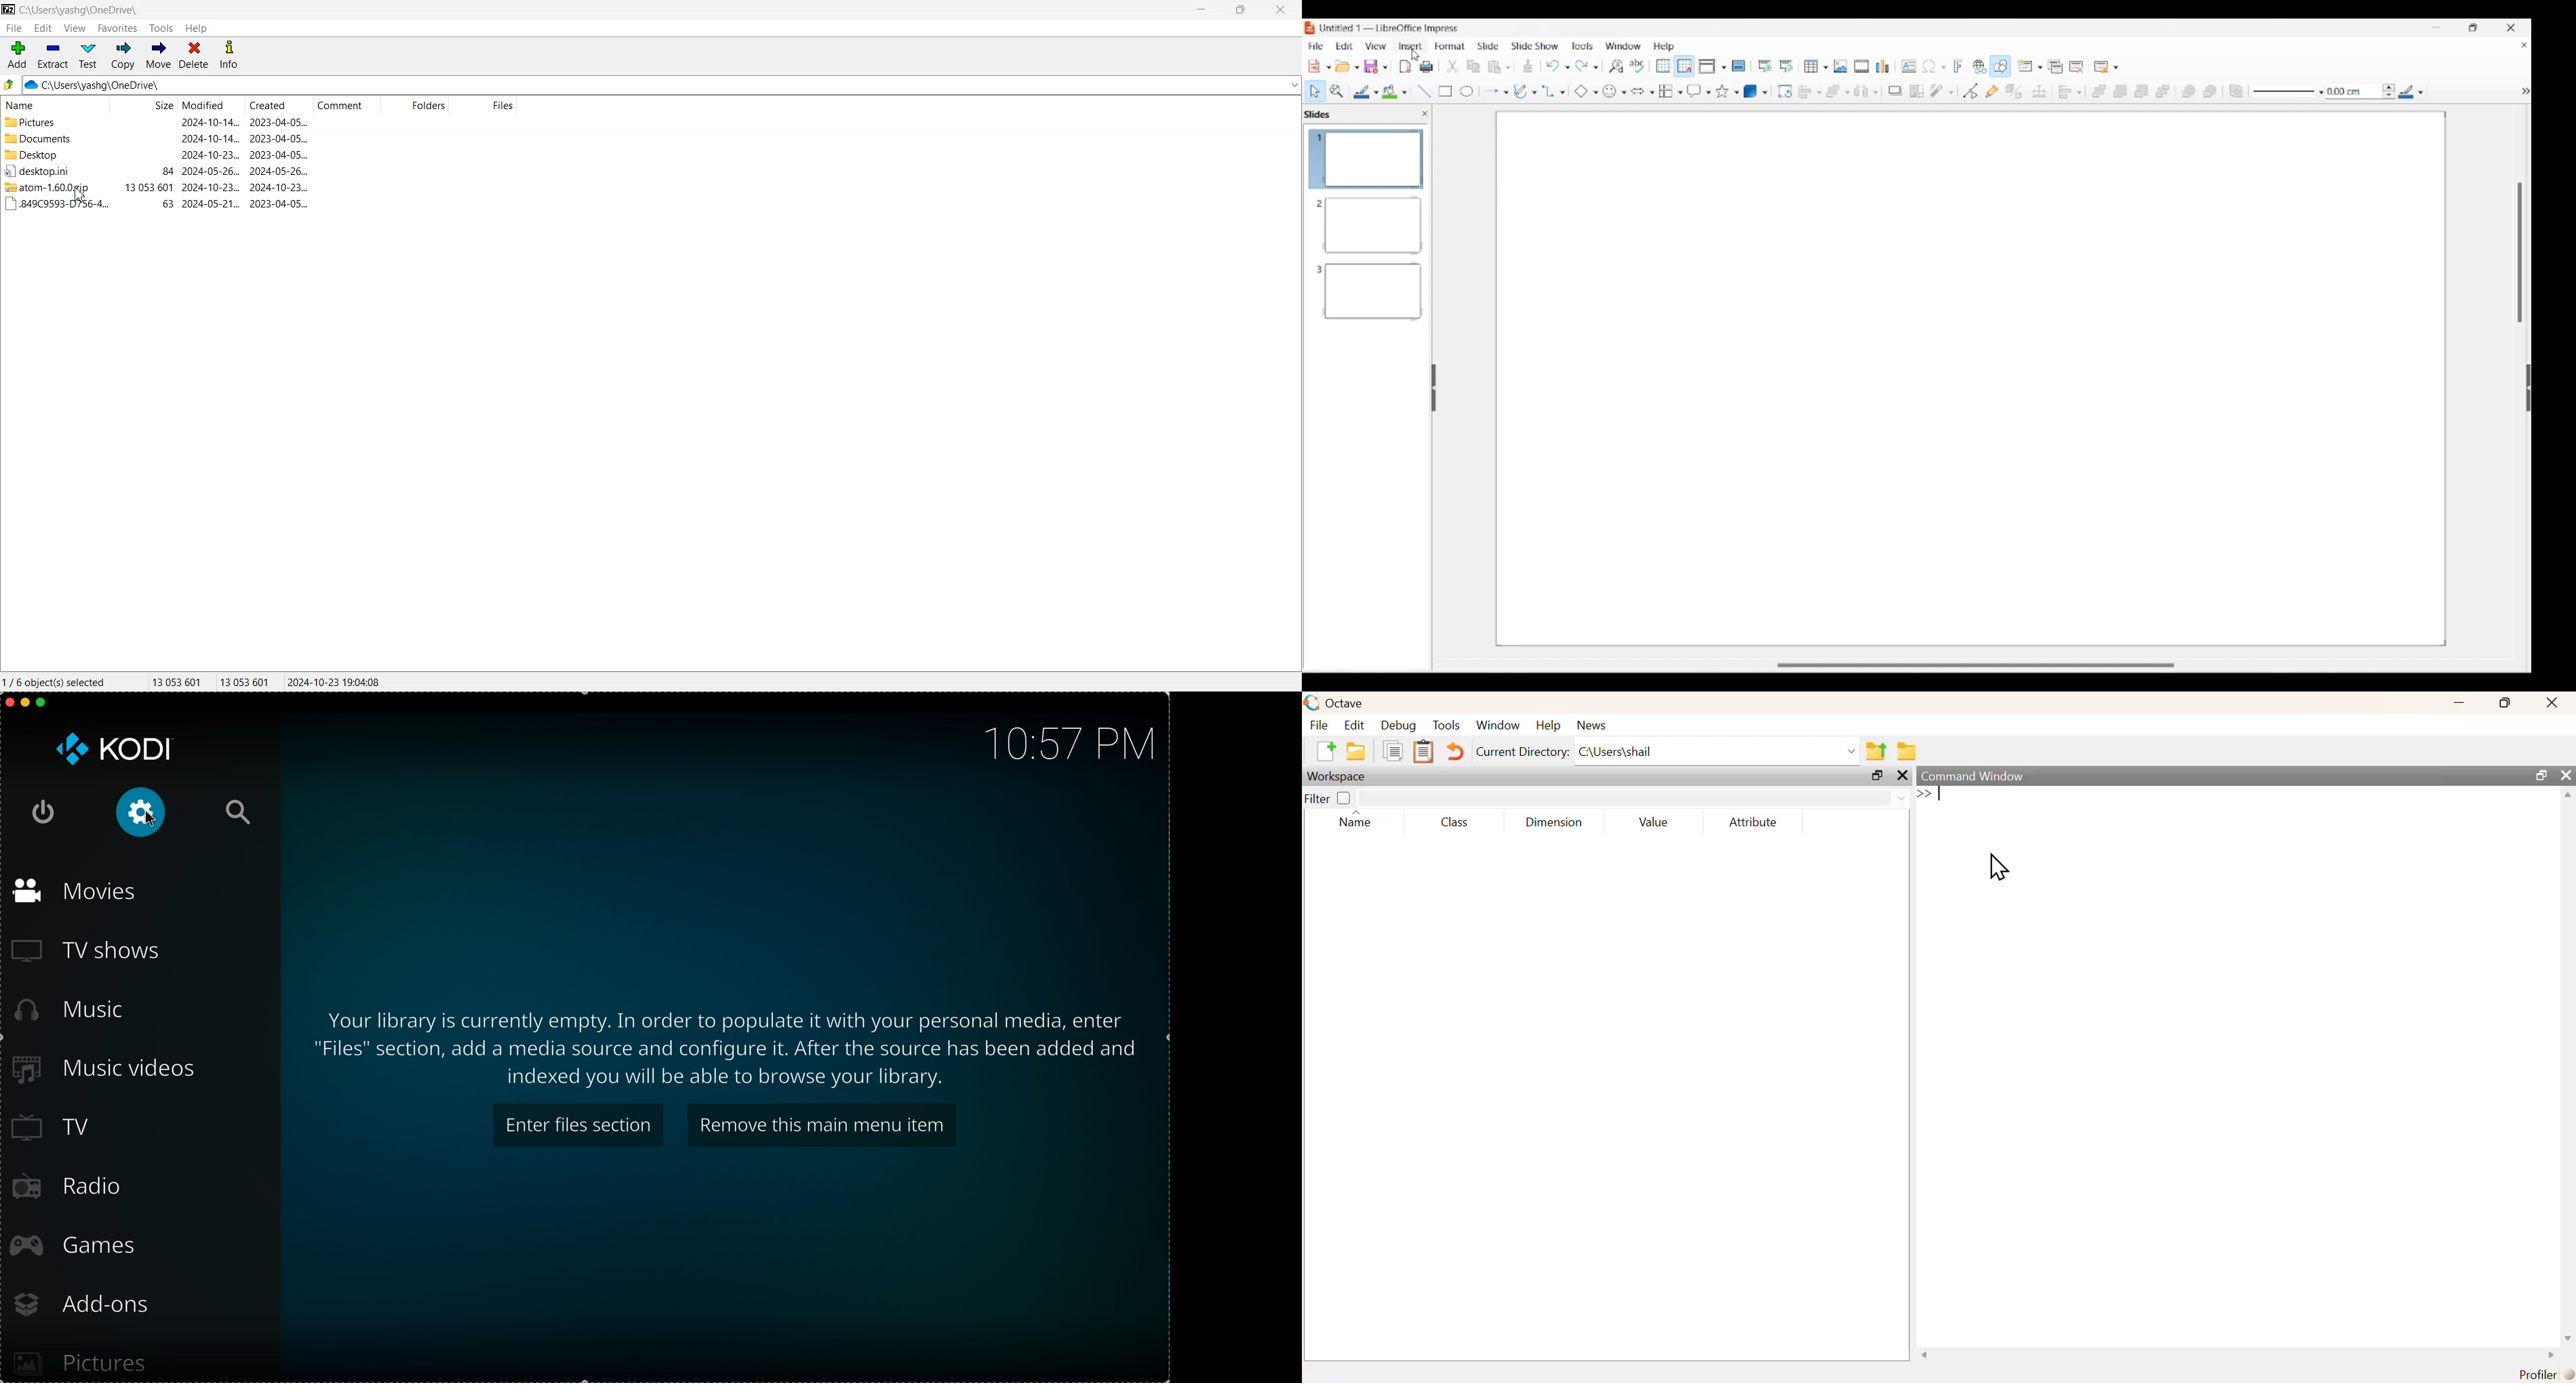  Describe the element at coordinates (2526, 91) in the screenshot. I see `Menu` at that location.